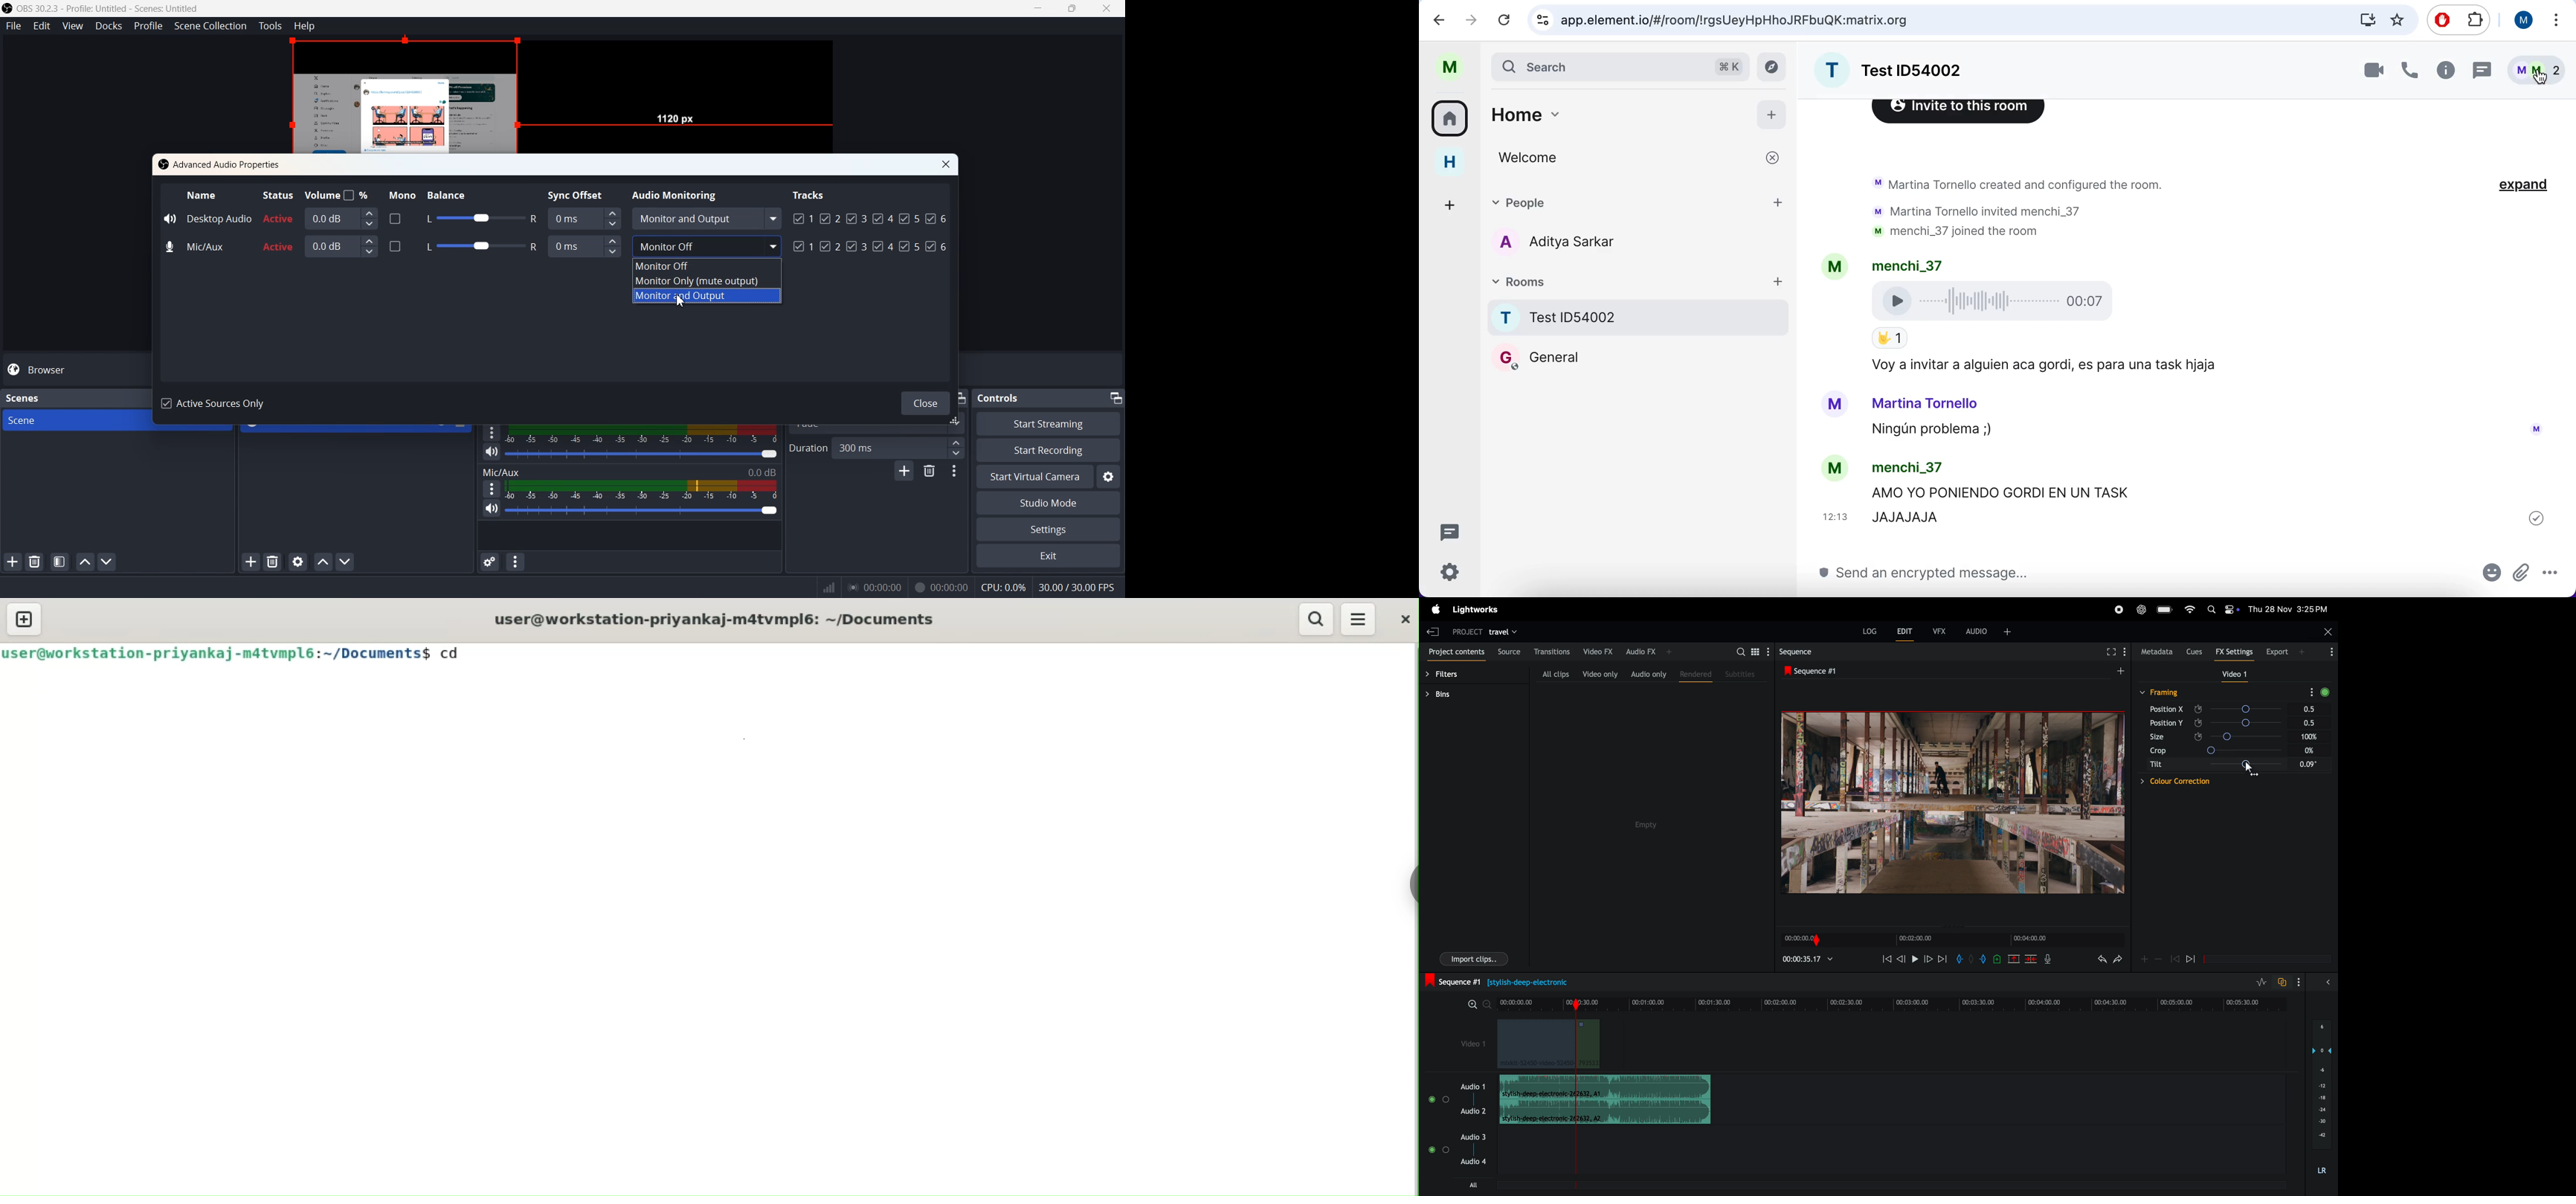  What do you see at coordinates (1960, 960) in the screenshot?
I see `add in mark` at bounding box center [1960, 960].